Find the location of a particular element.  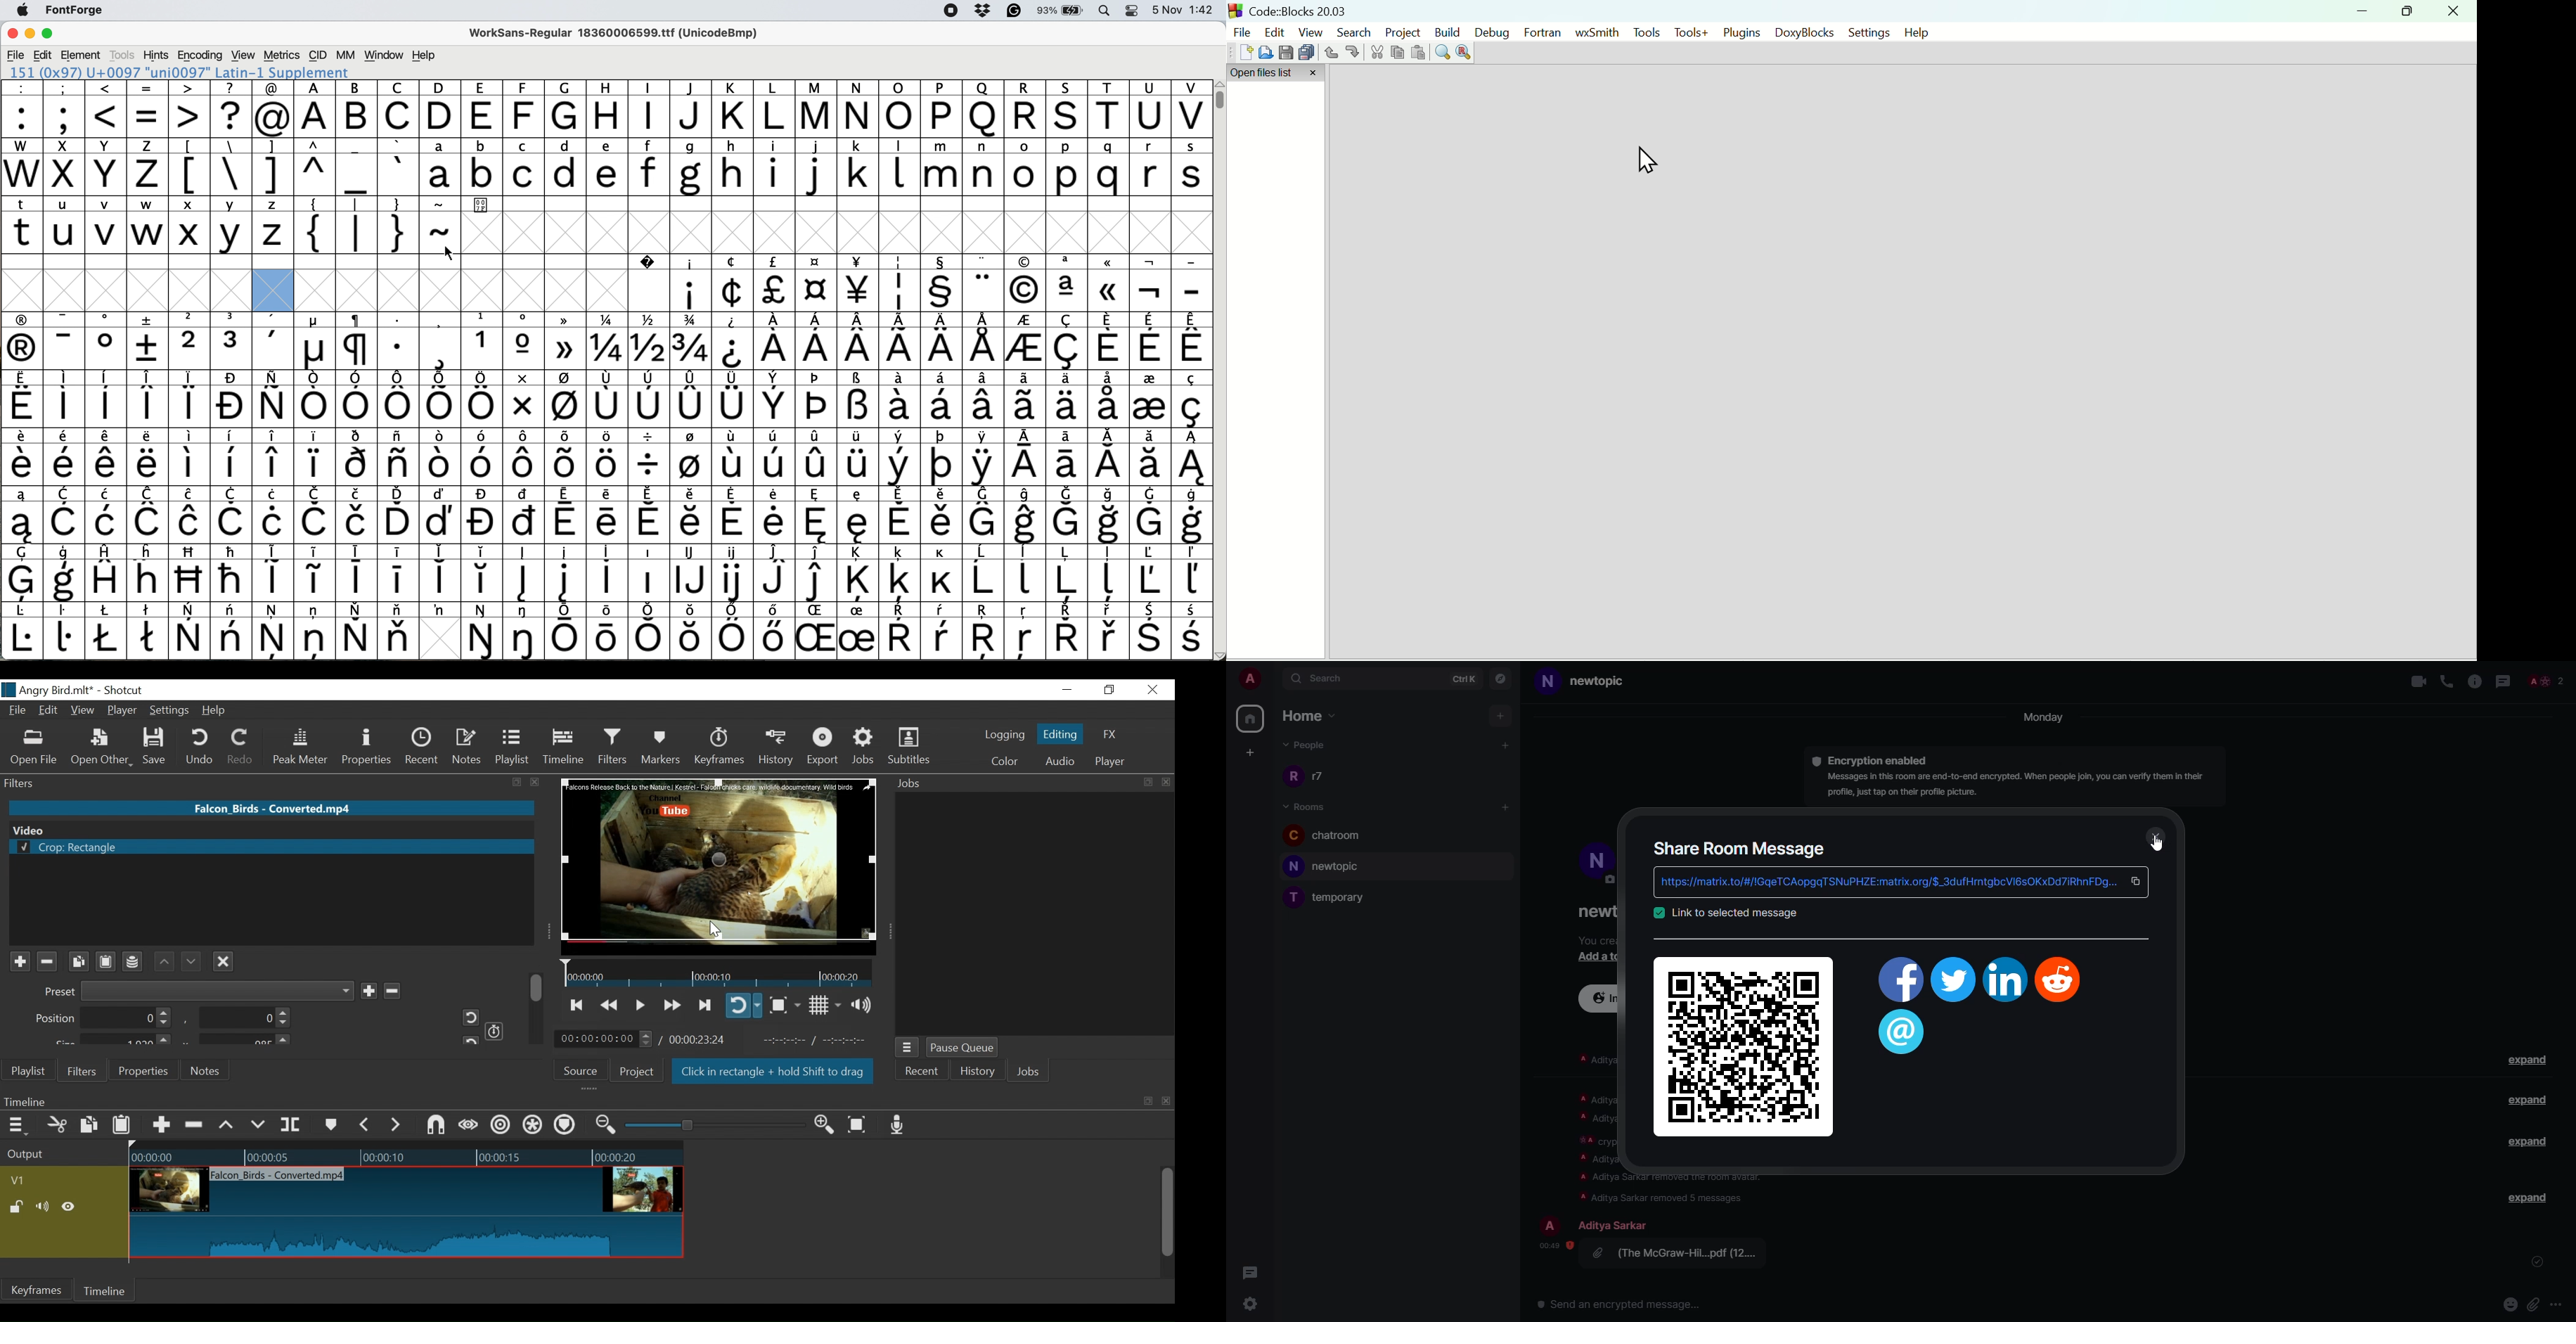

Messages in this room are end-to-end encrypted. When people join, you can verify them In their
profile, just tap on their profile picture. is located at coordinates (2013, 785).